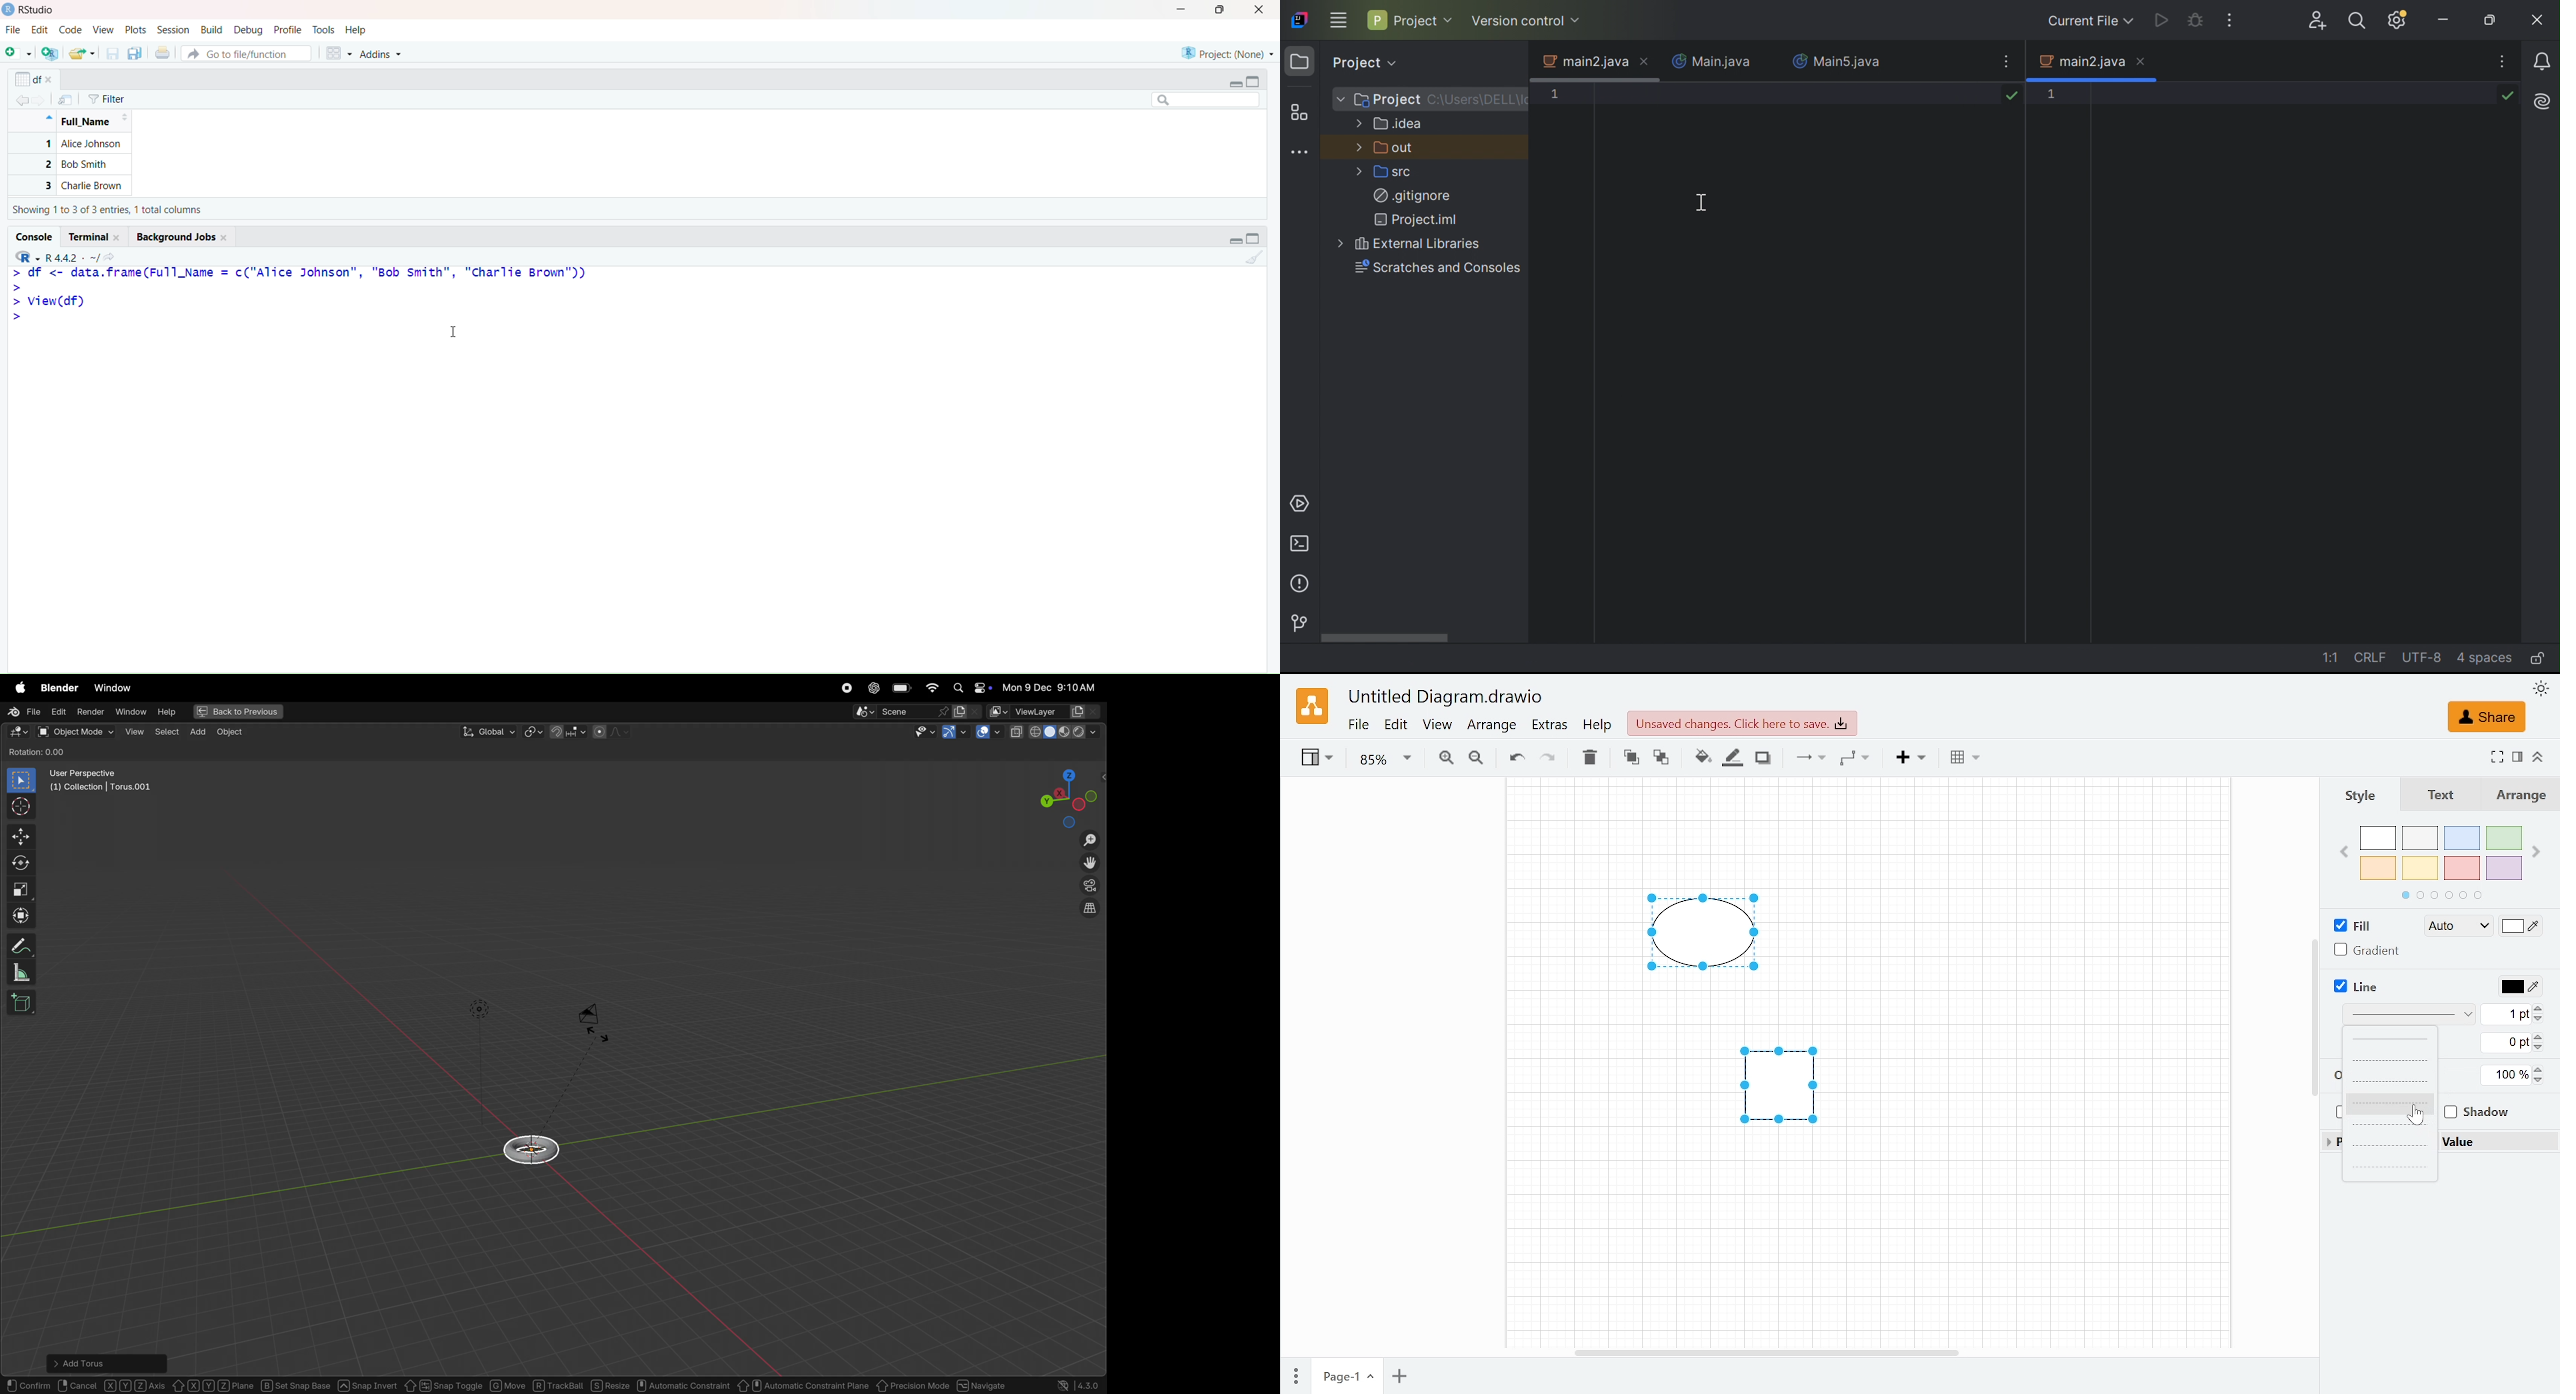 The height and width of the screenshot is (1400, 2576). I want to click on 1 Alice Johnson
2 Bob Smith
3 Charlie Brown, so click(71, 165).